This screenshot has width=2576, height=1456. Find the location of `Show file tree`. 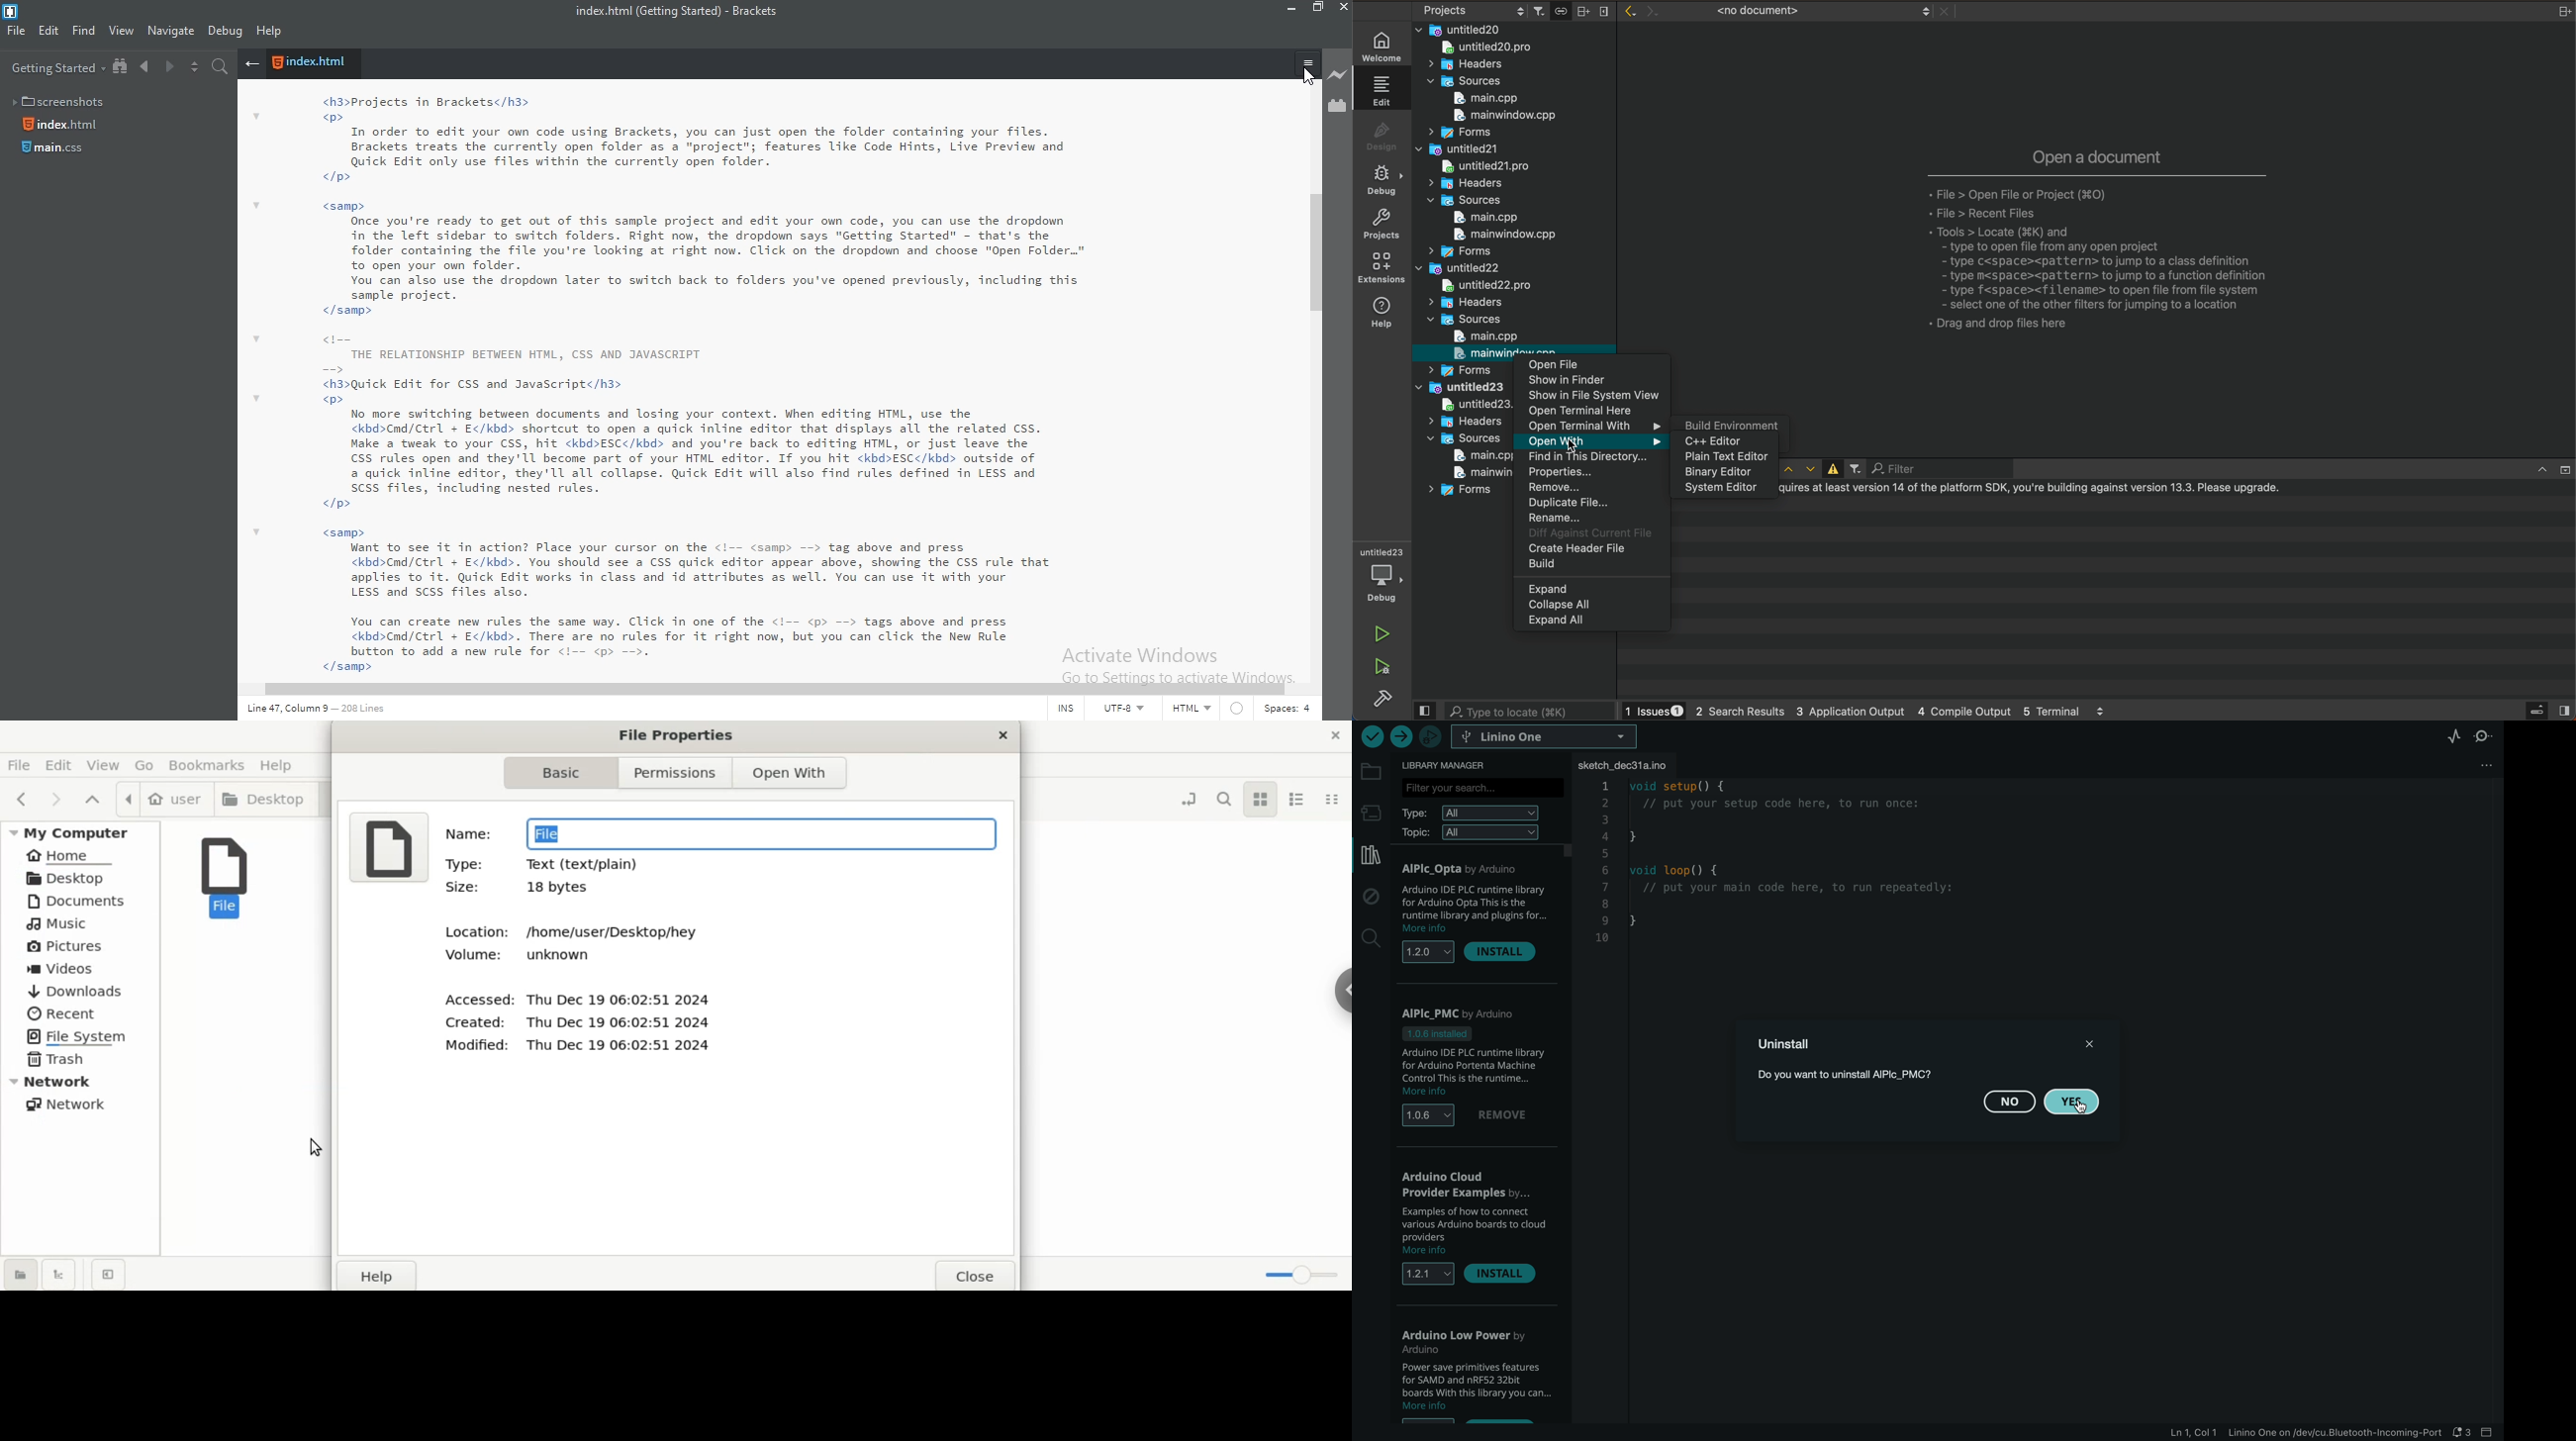

Show file tree is located at coordinates (122, 67).